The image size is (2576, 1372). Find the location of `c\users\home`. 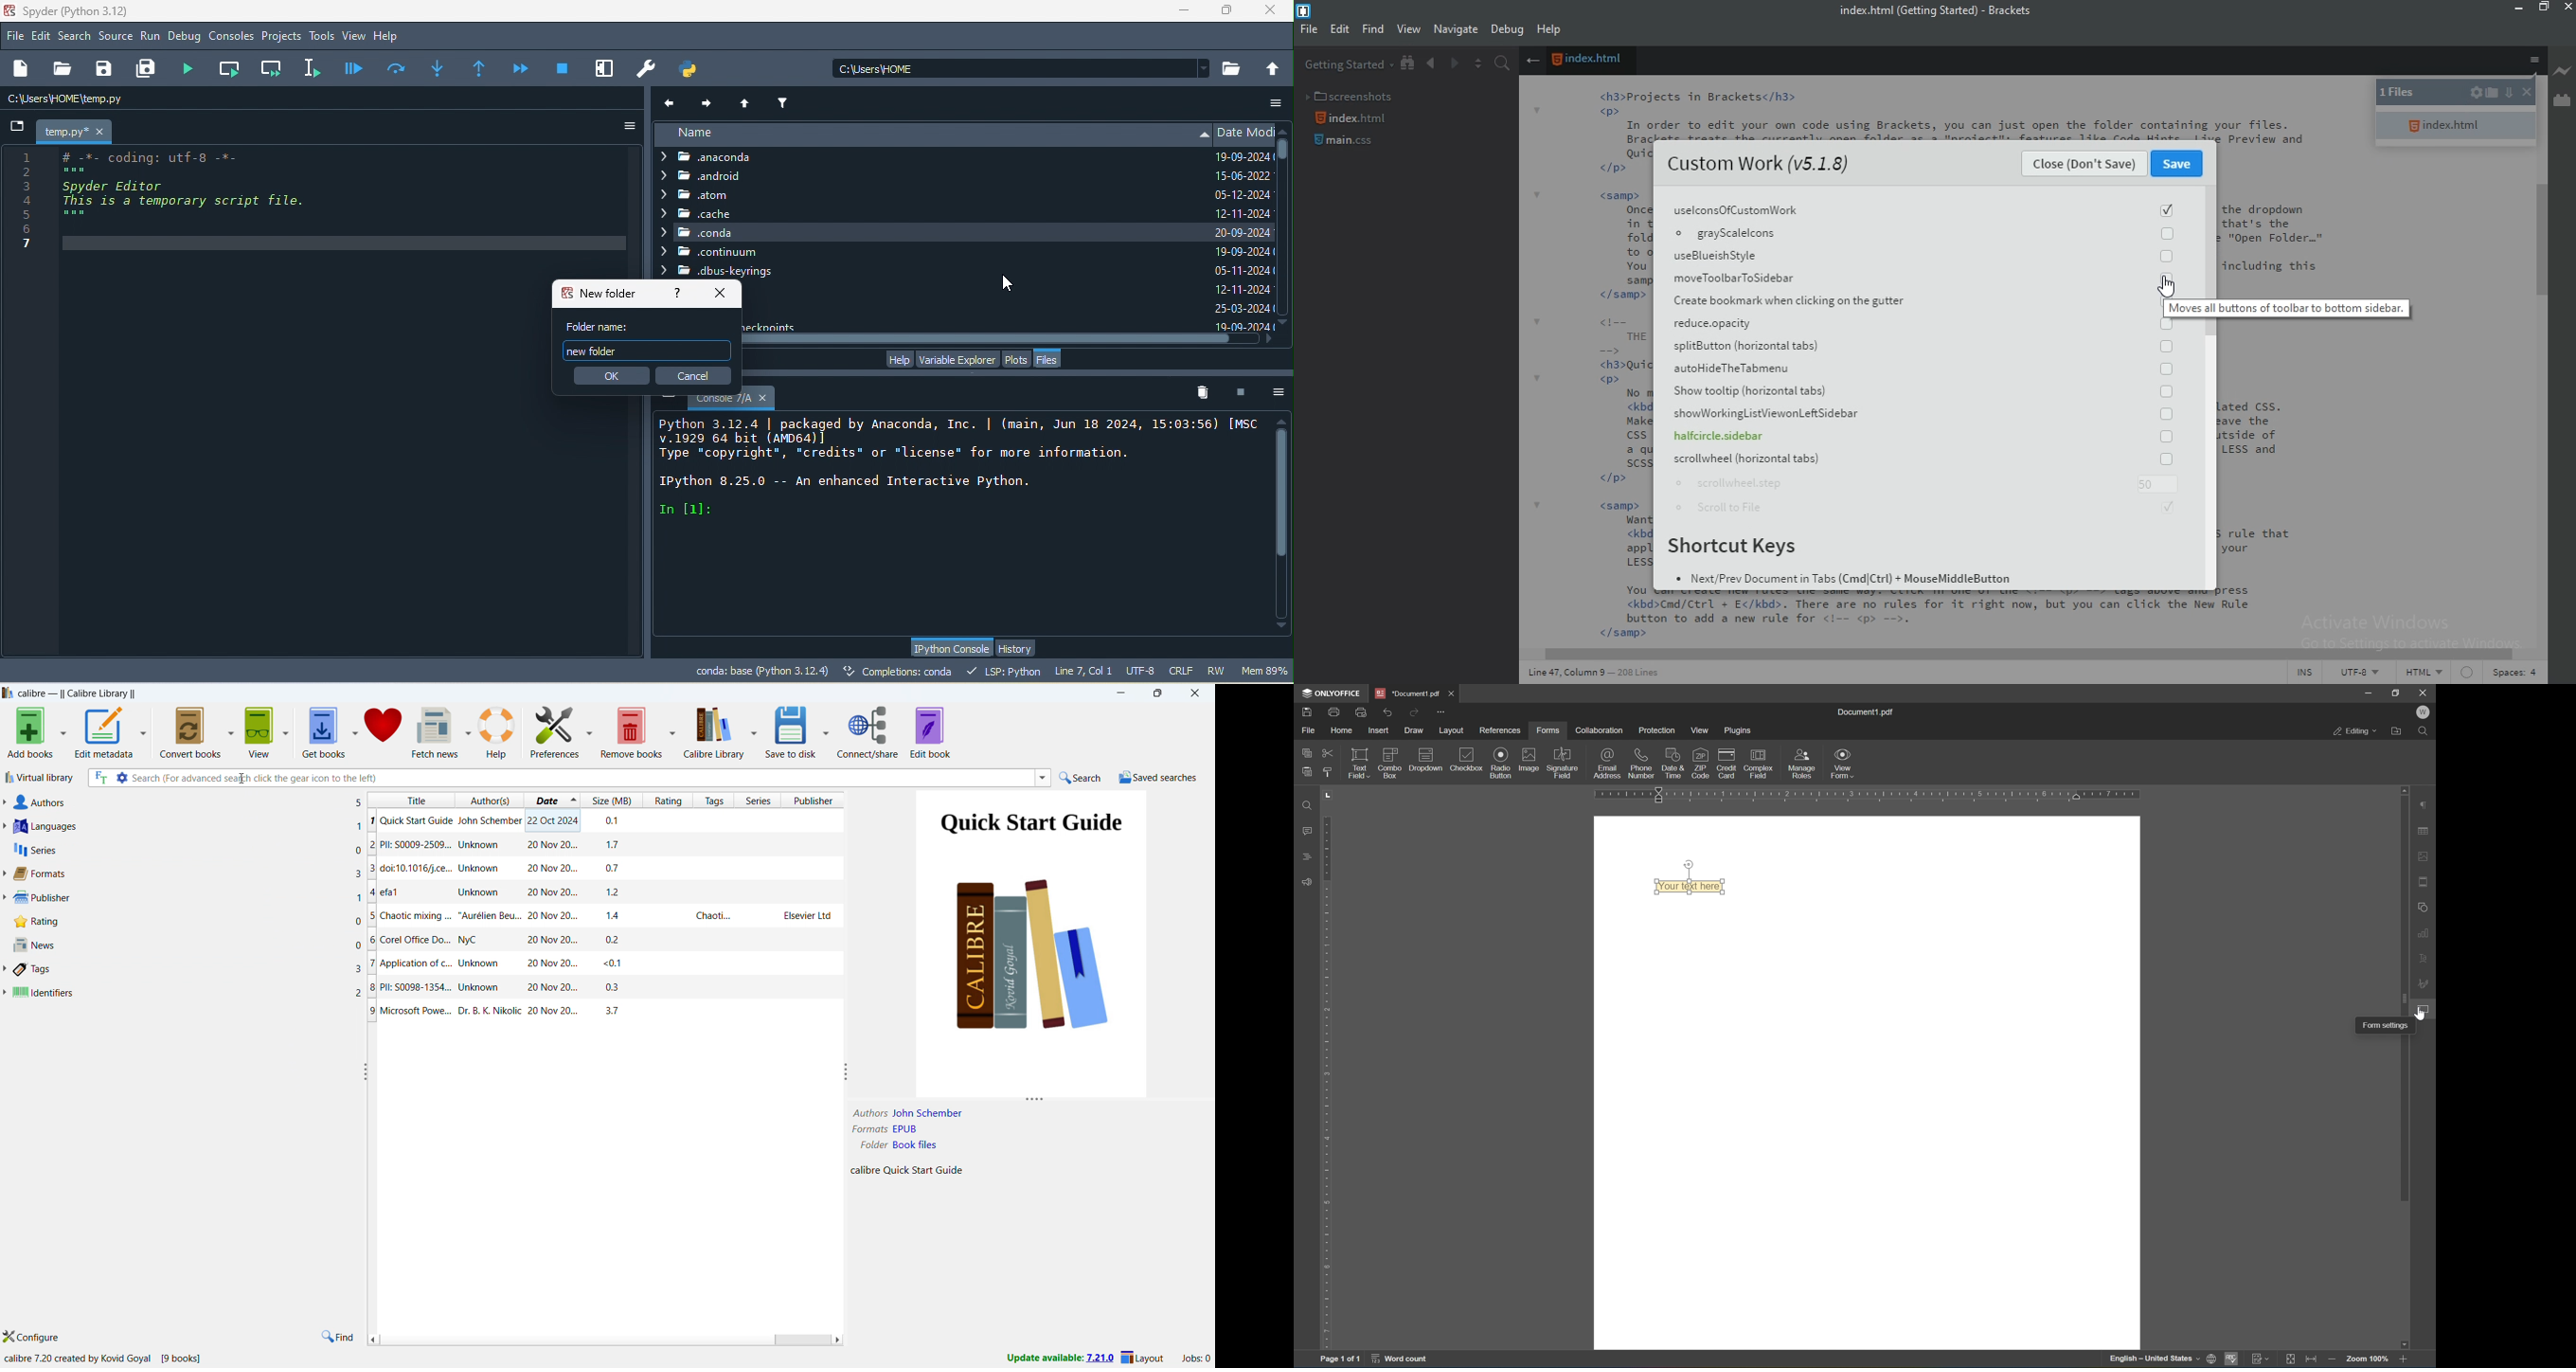

c\users\home is located at coordinates (119, 99).